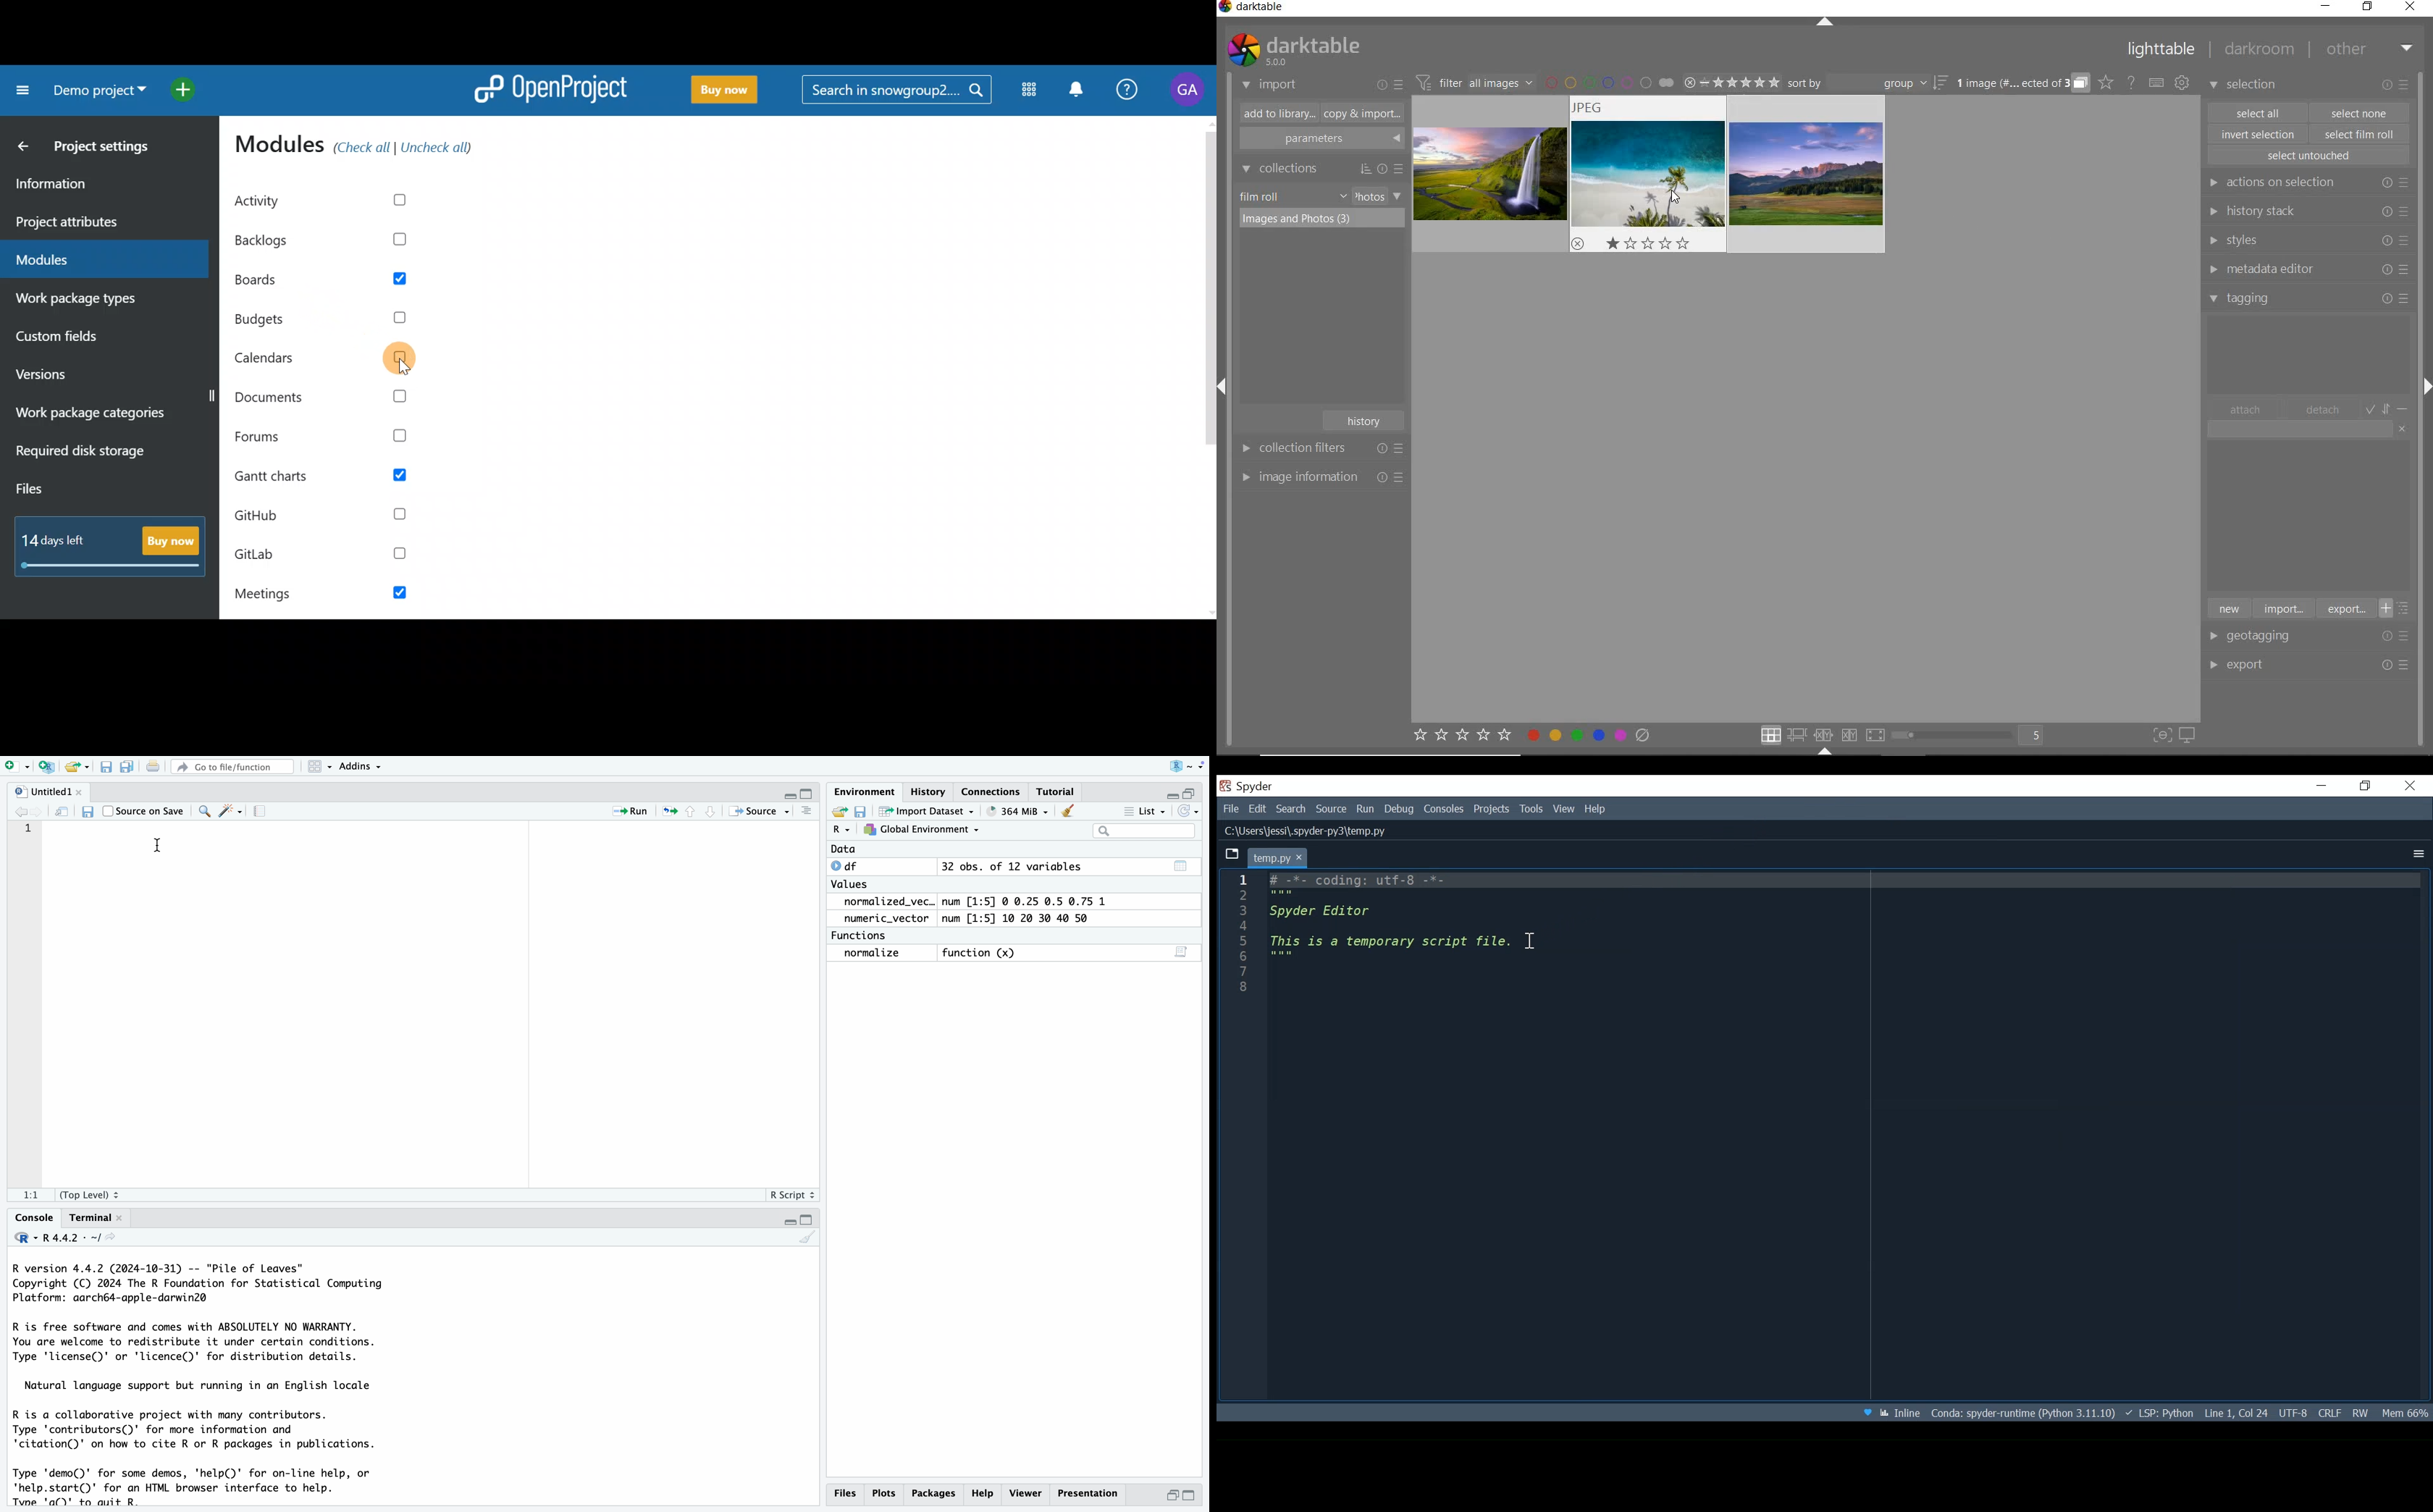 The width and height of the screenshot is (2436, 1512). What do you see at coordinates (882, 919) in the screenshot?
I see `Numeric_Vector` at bounding box center [882, 919].